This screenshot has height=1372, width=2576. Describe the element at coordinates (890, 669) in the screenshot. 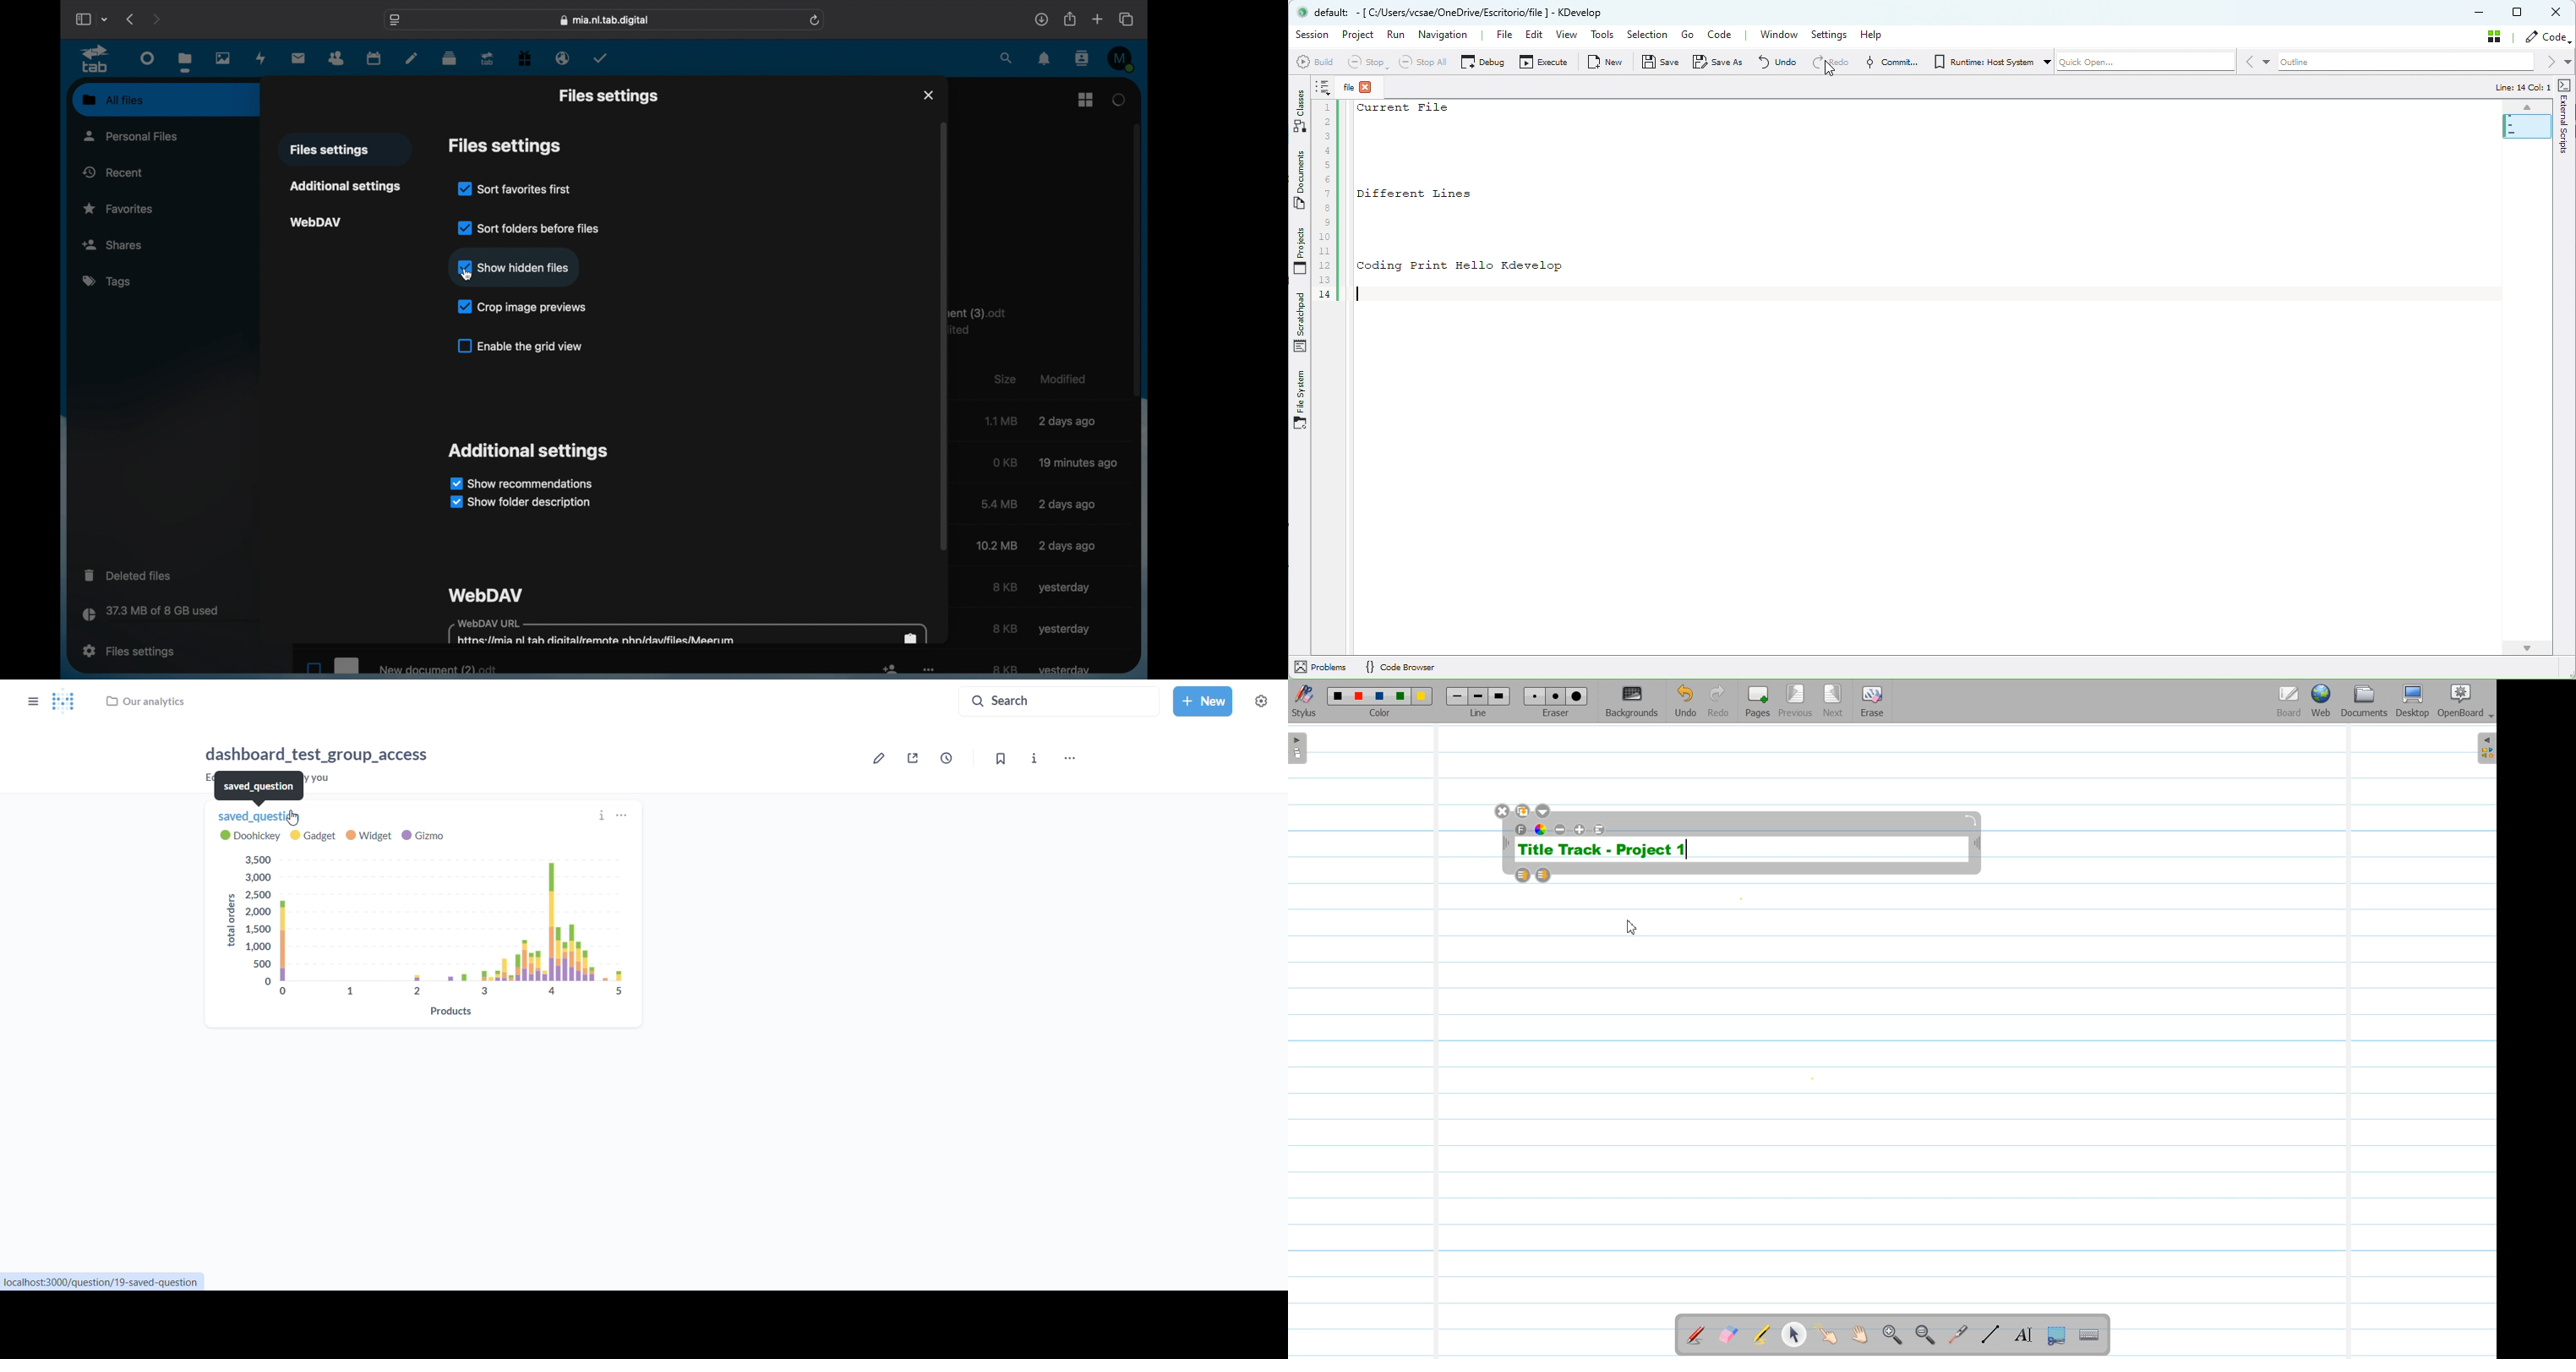

I see `icon` at that location.